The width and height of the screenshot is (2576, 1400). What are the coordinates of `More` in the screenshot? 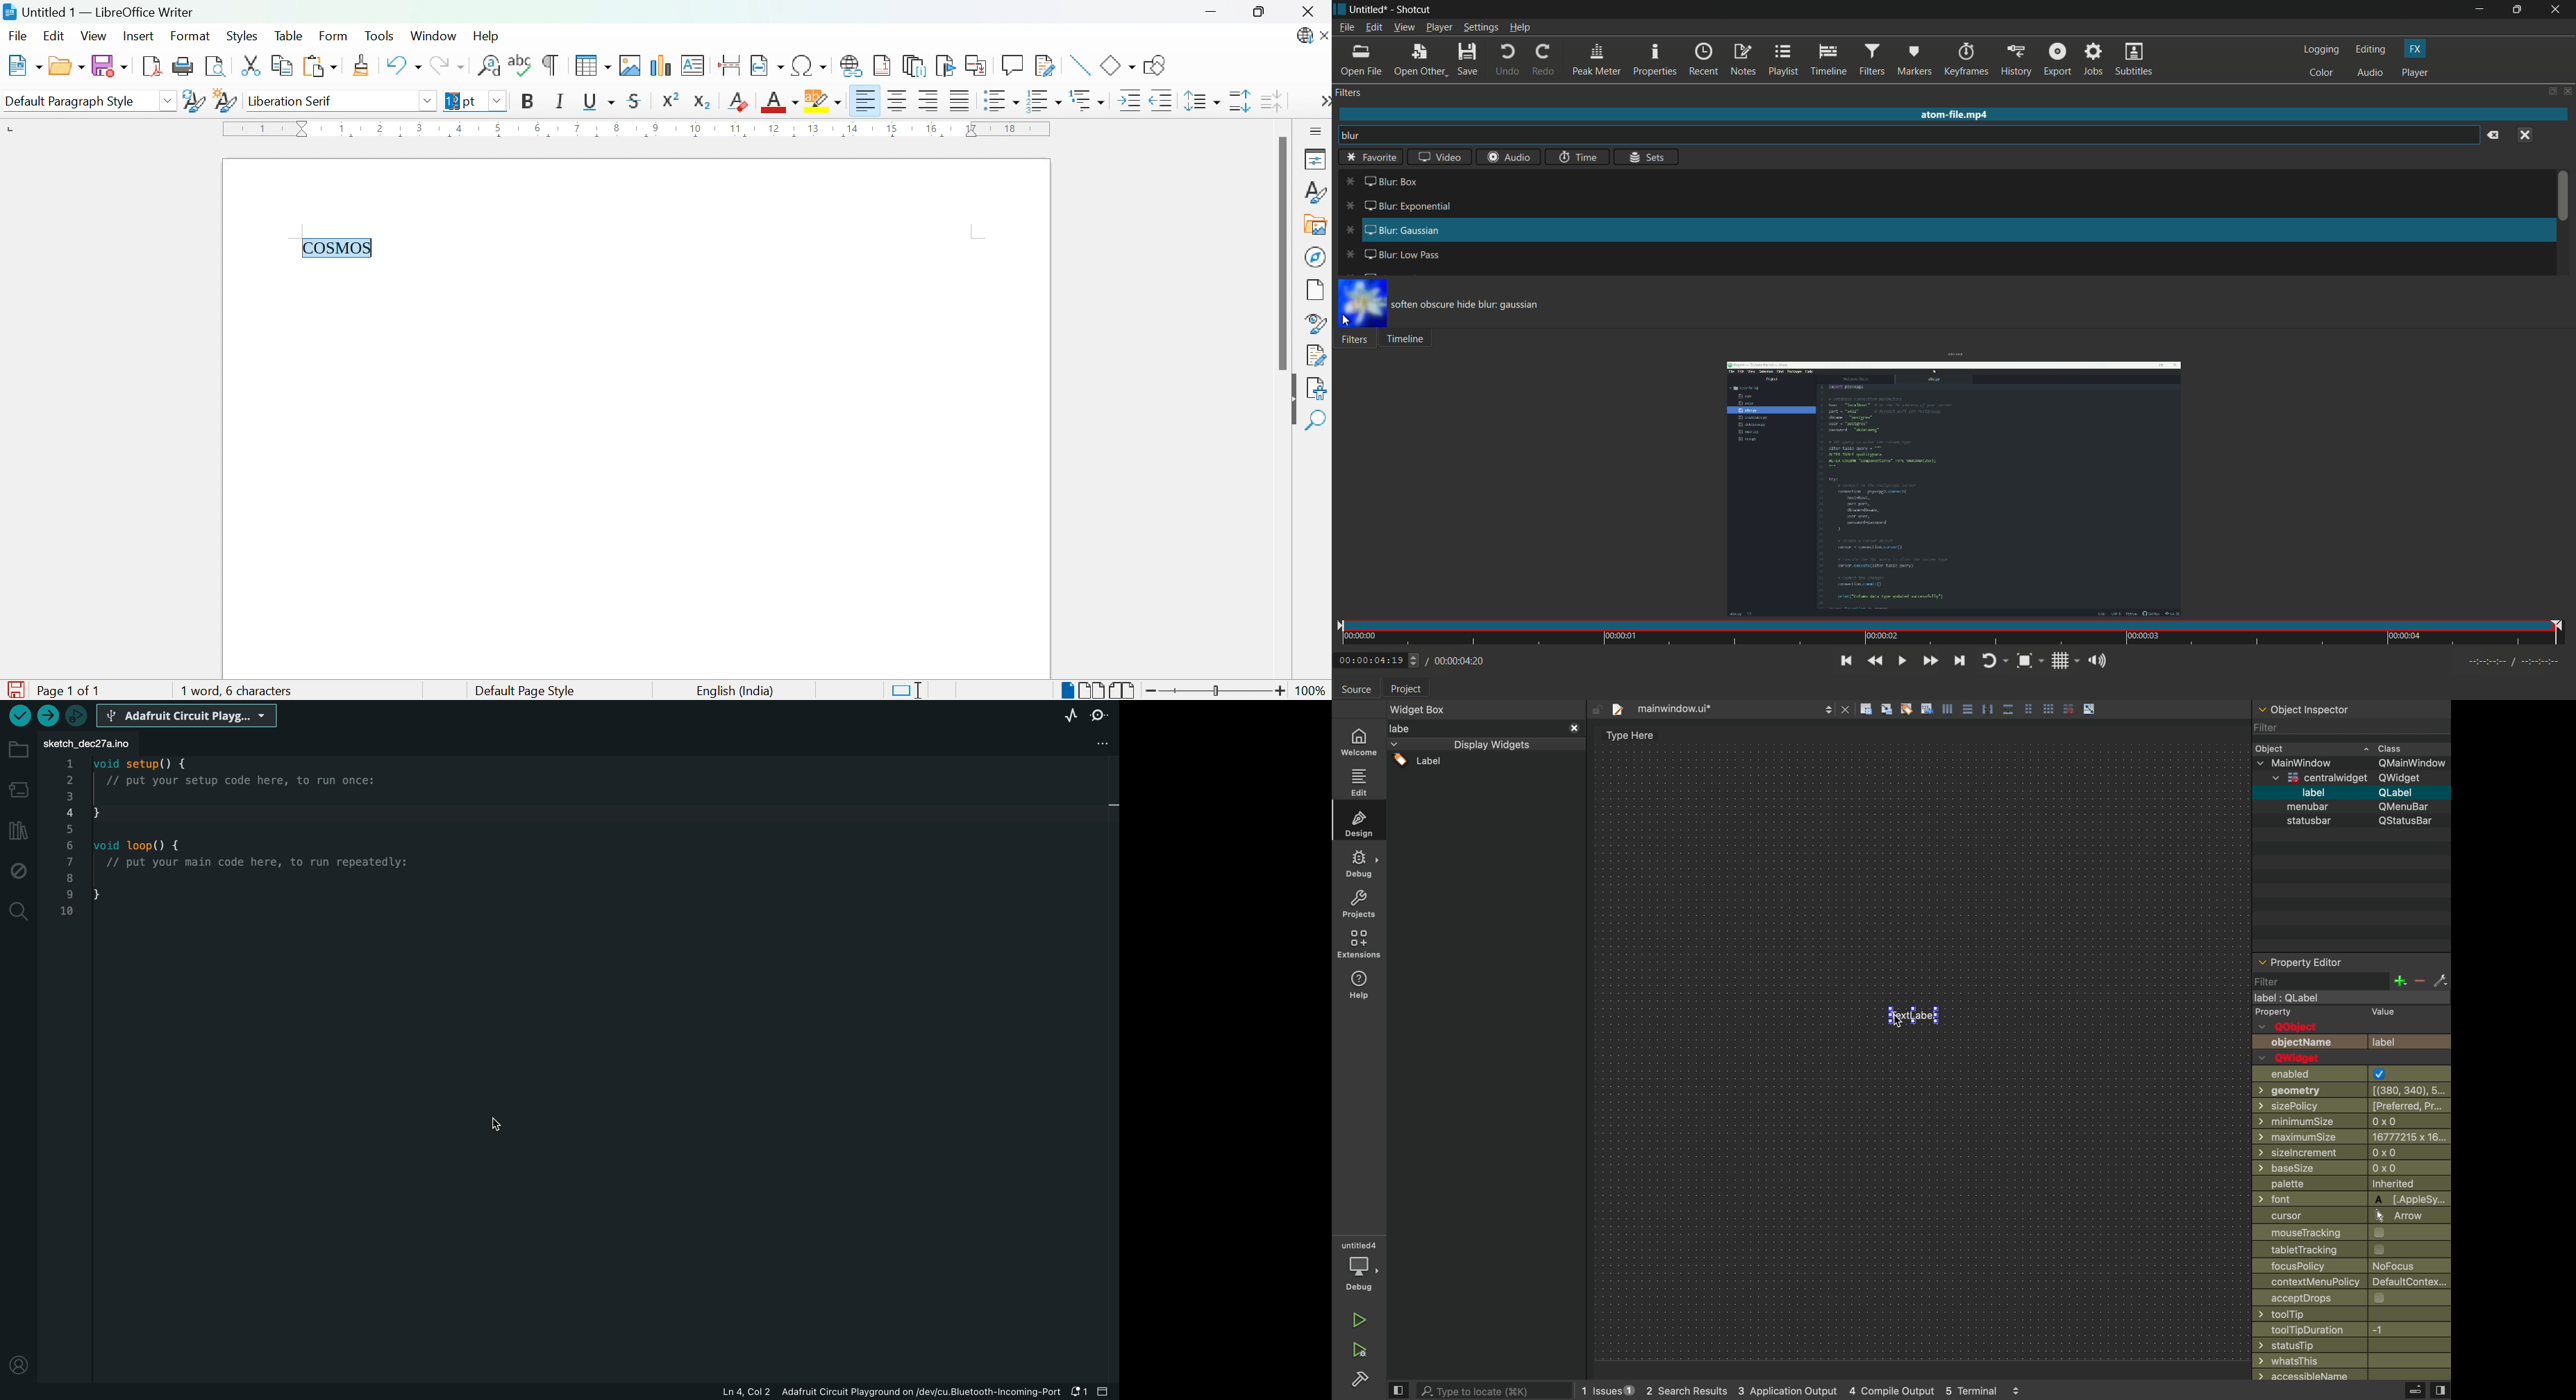 It's located at (1323, 103).